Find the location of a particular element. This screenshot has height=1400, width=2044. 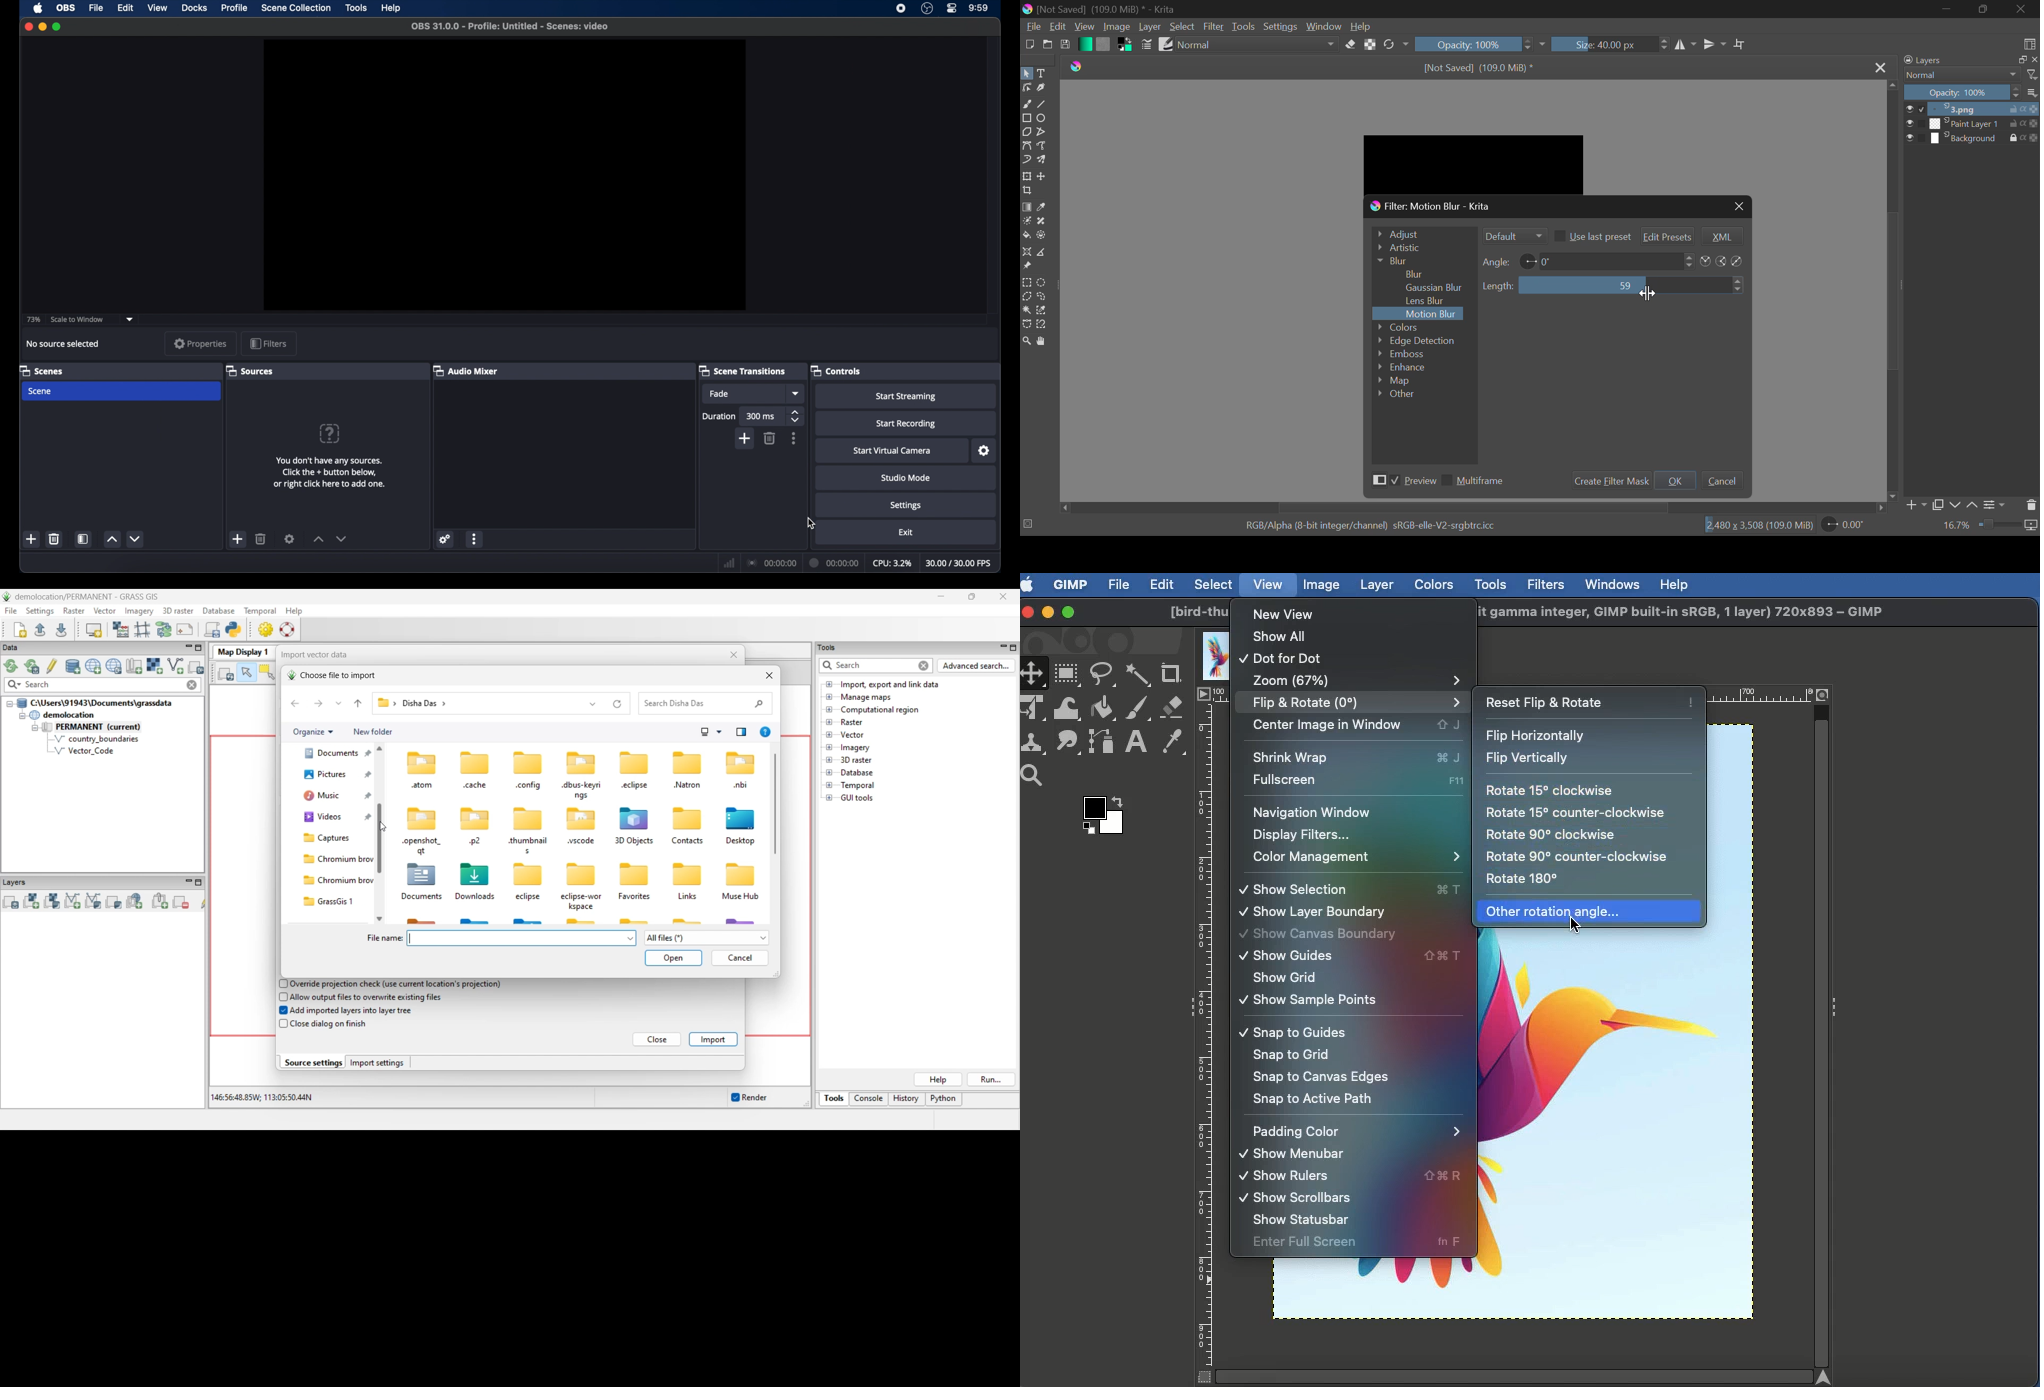

filters is located at coordinates (268, 344).